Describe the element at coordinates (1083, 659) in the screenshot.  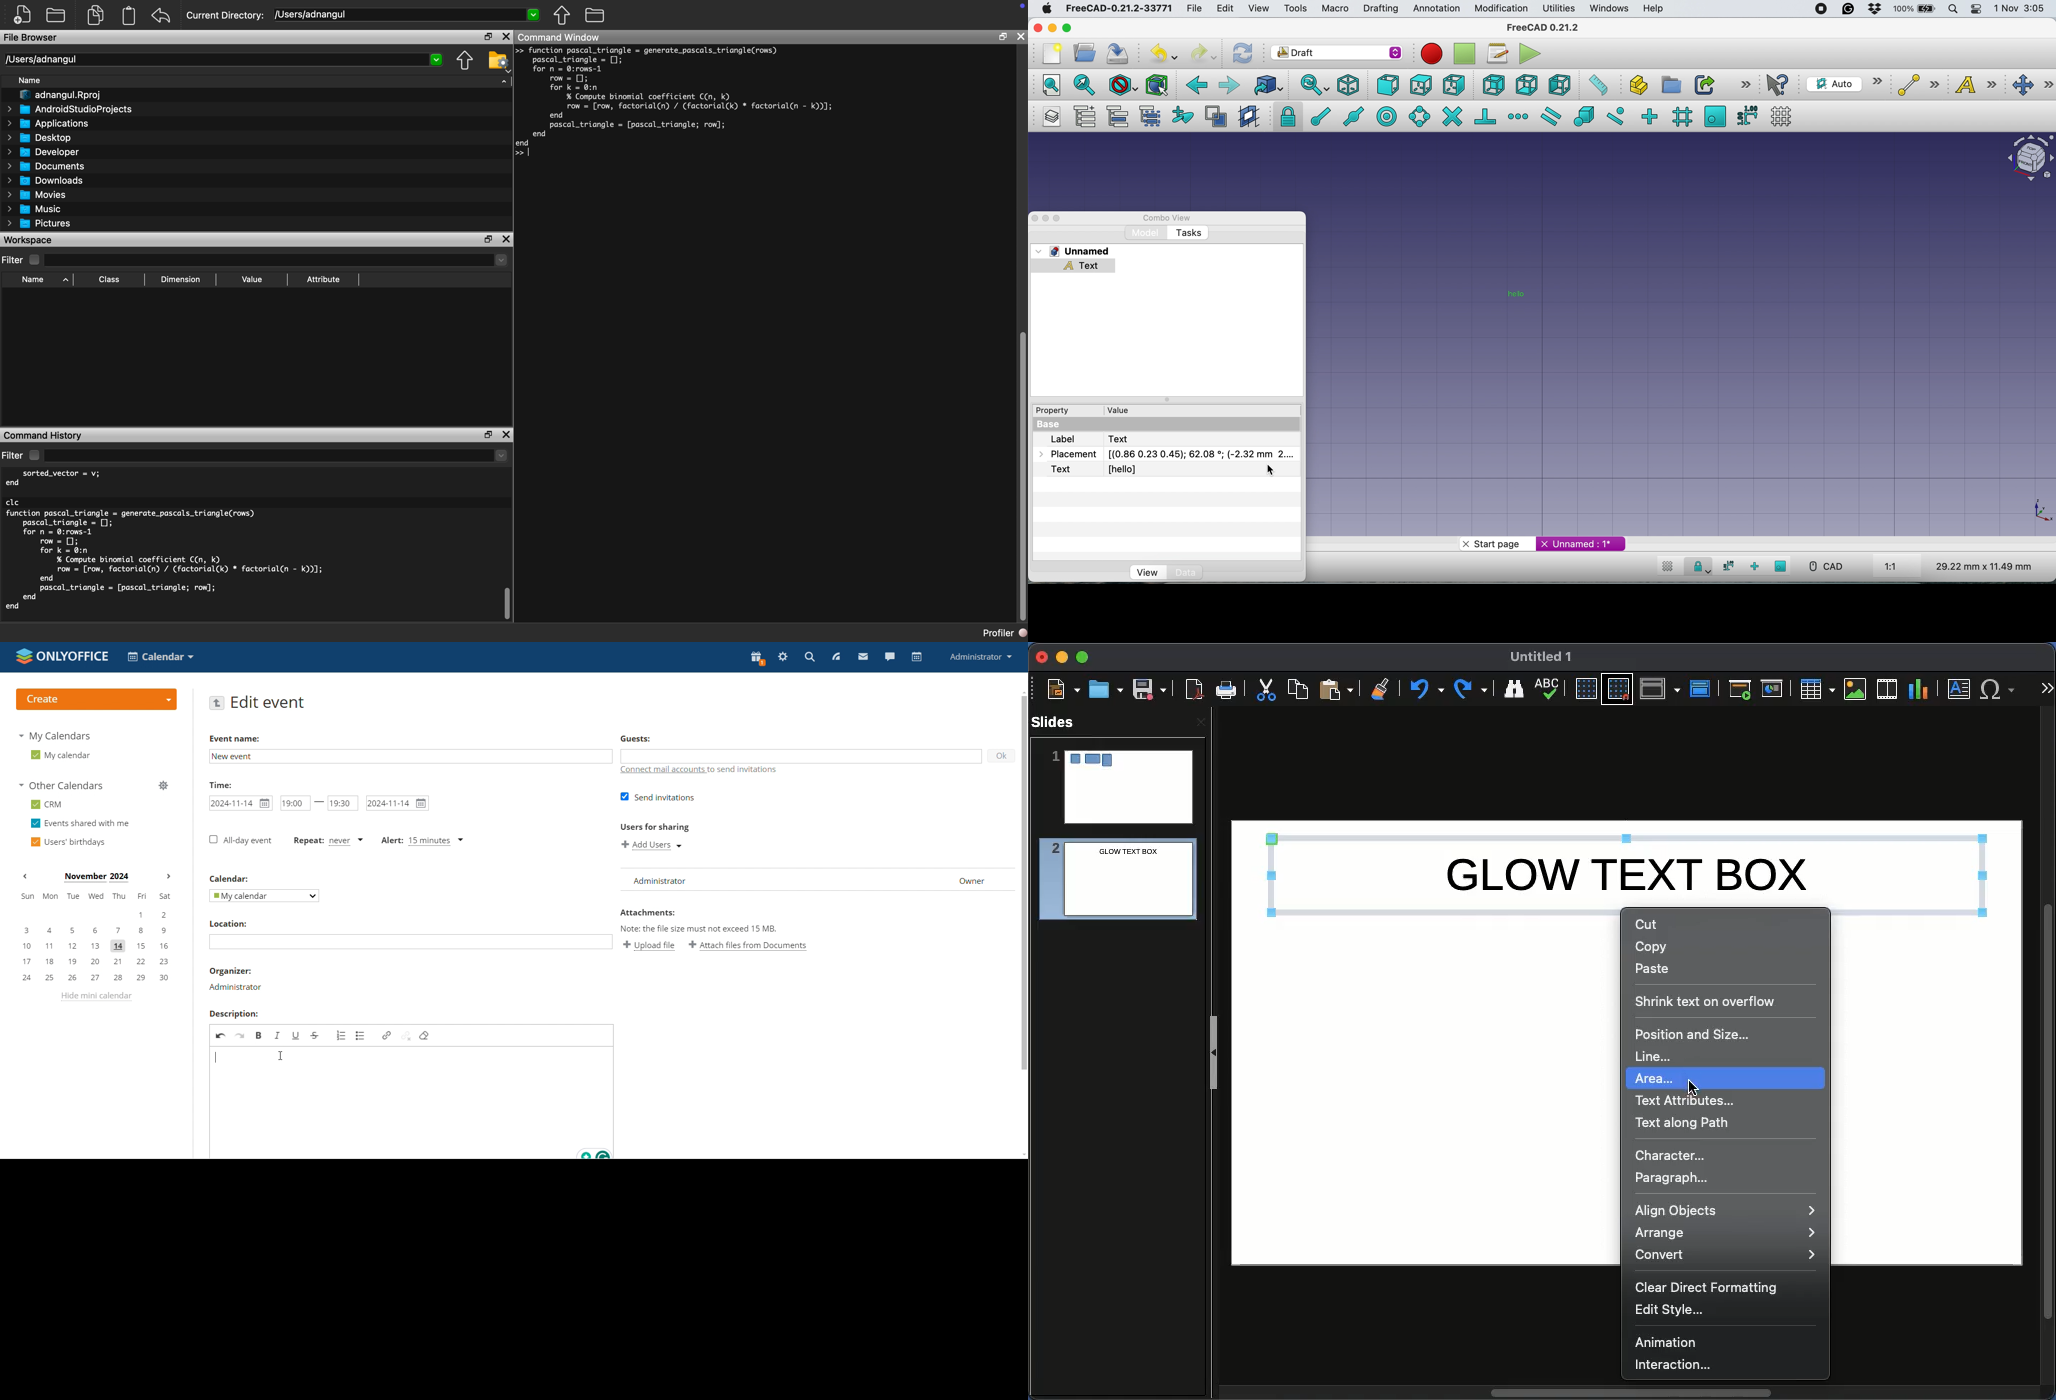
I see `Maximize` at that location.